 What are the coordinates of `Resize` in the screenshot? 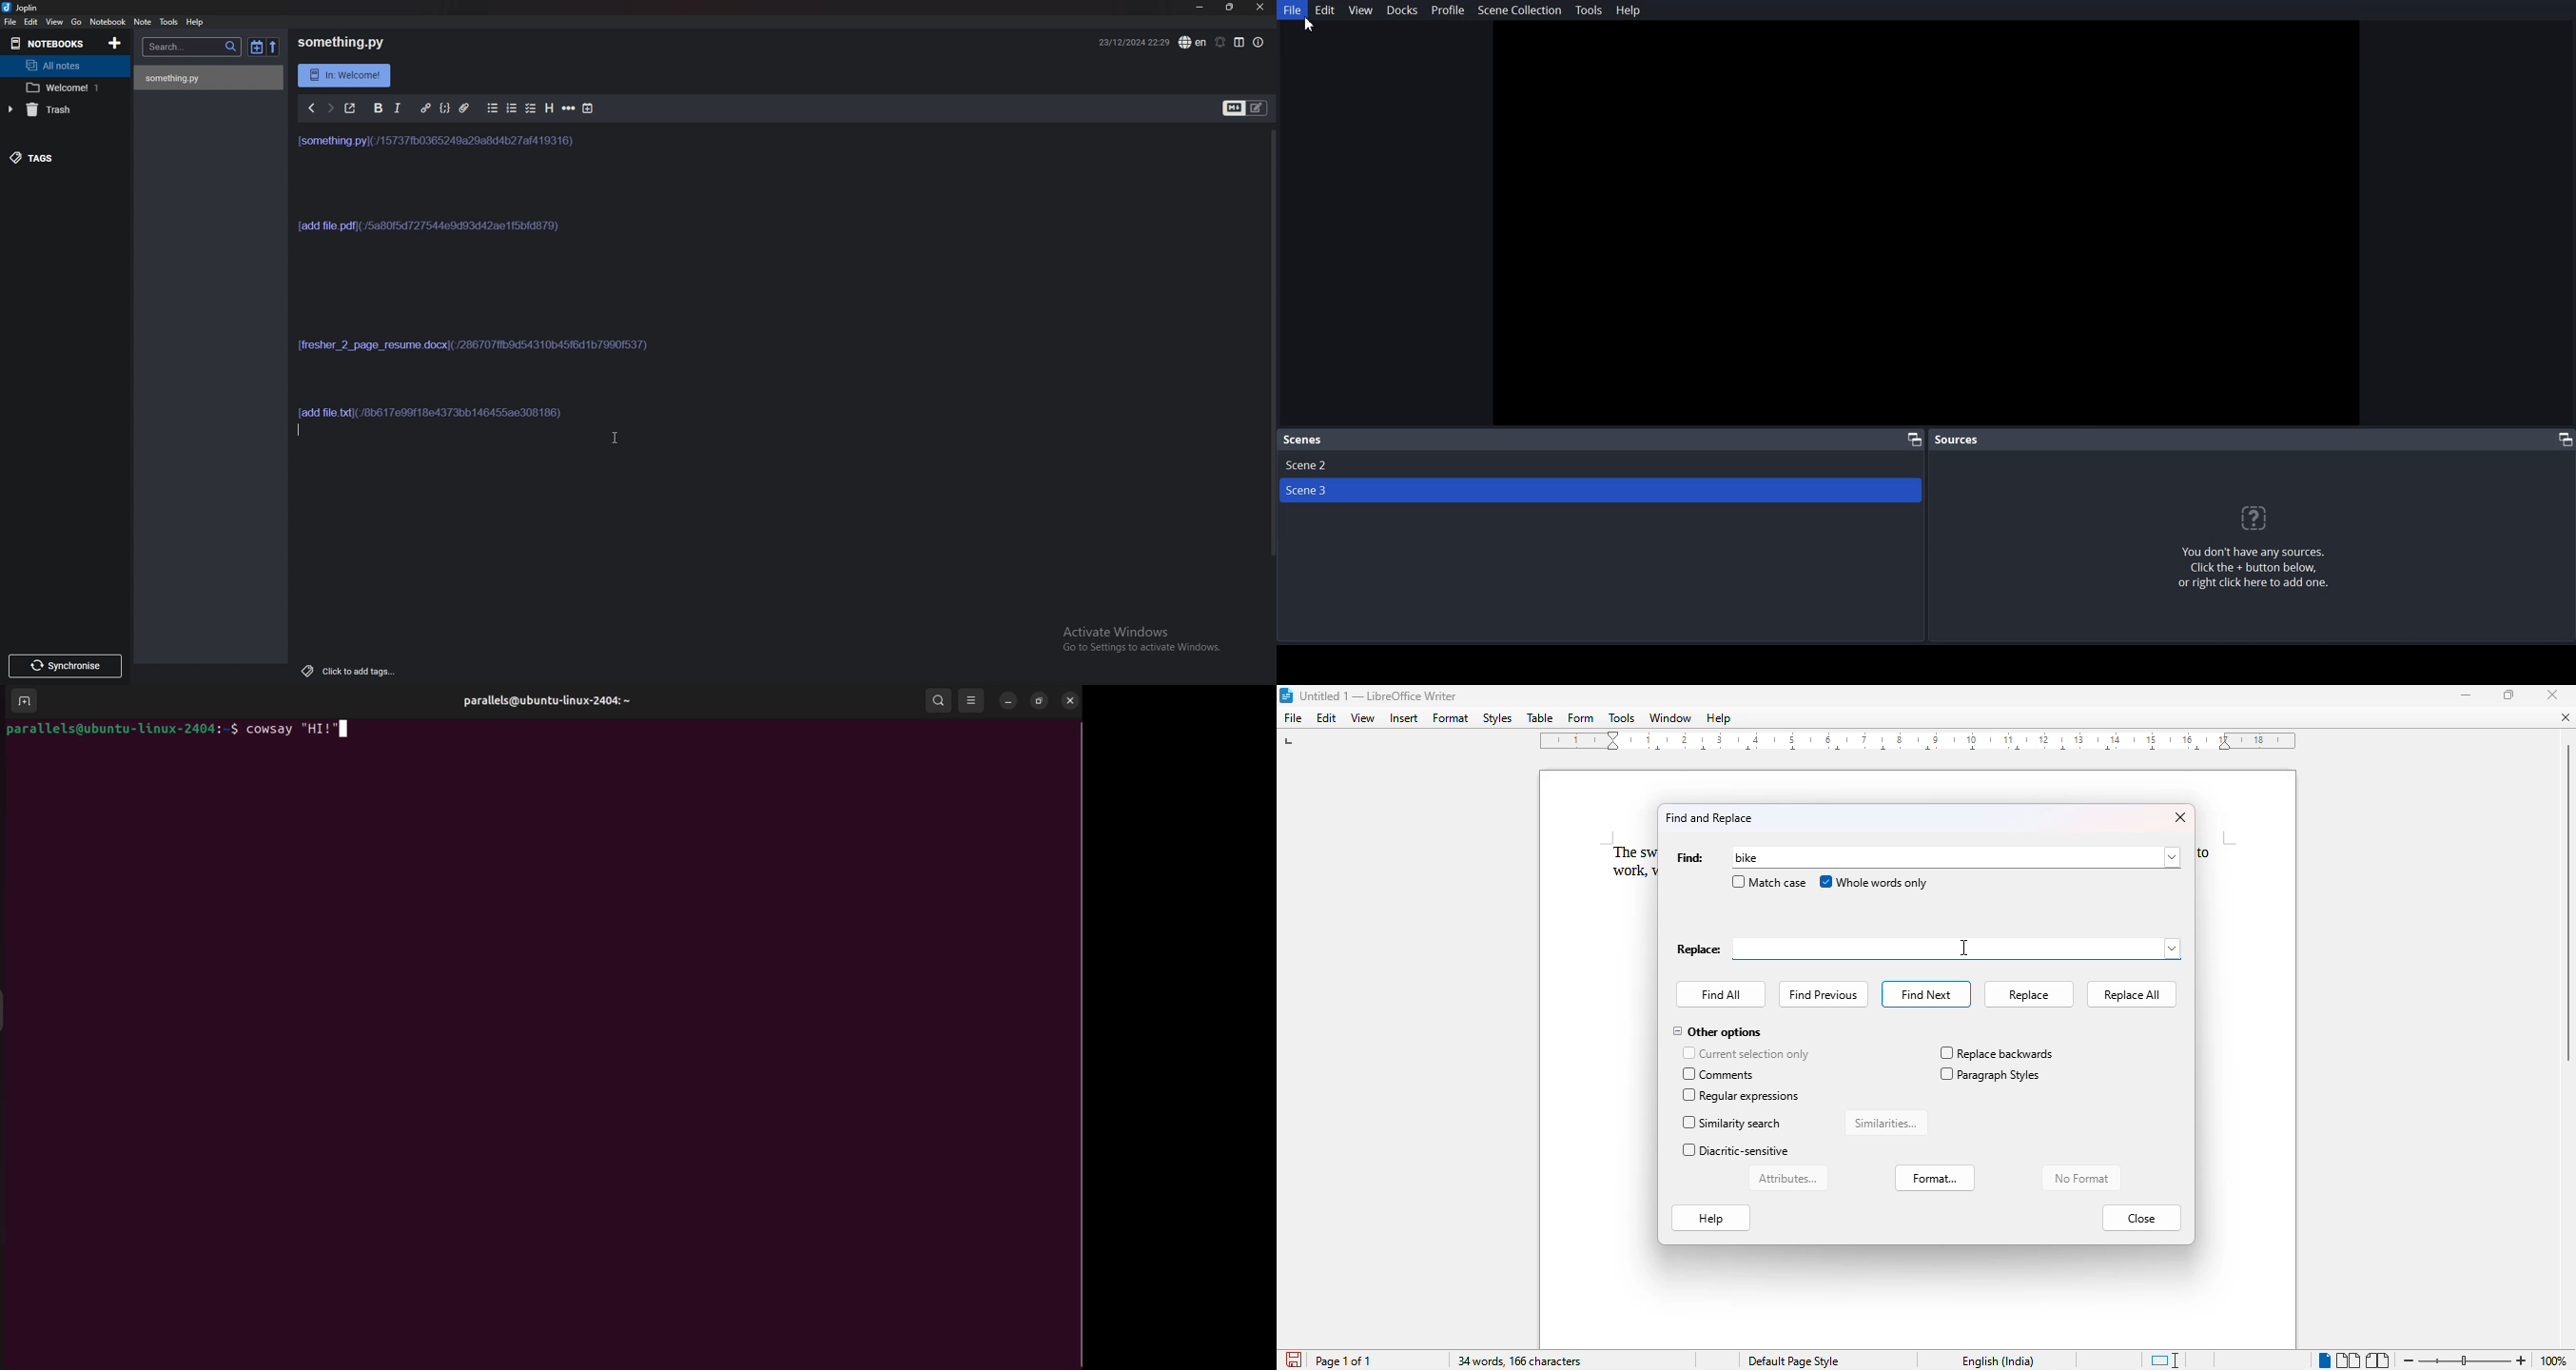 It's located at (1231, 7).